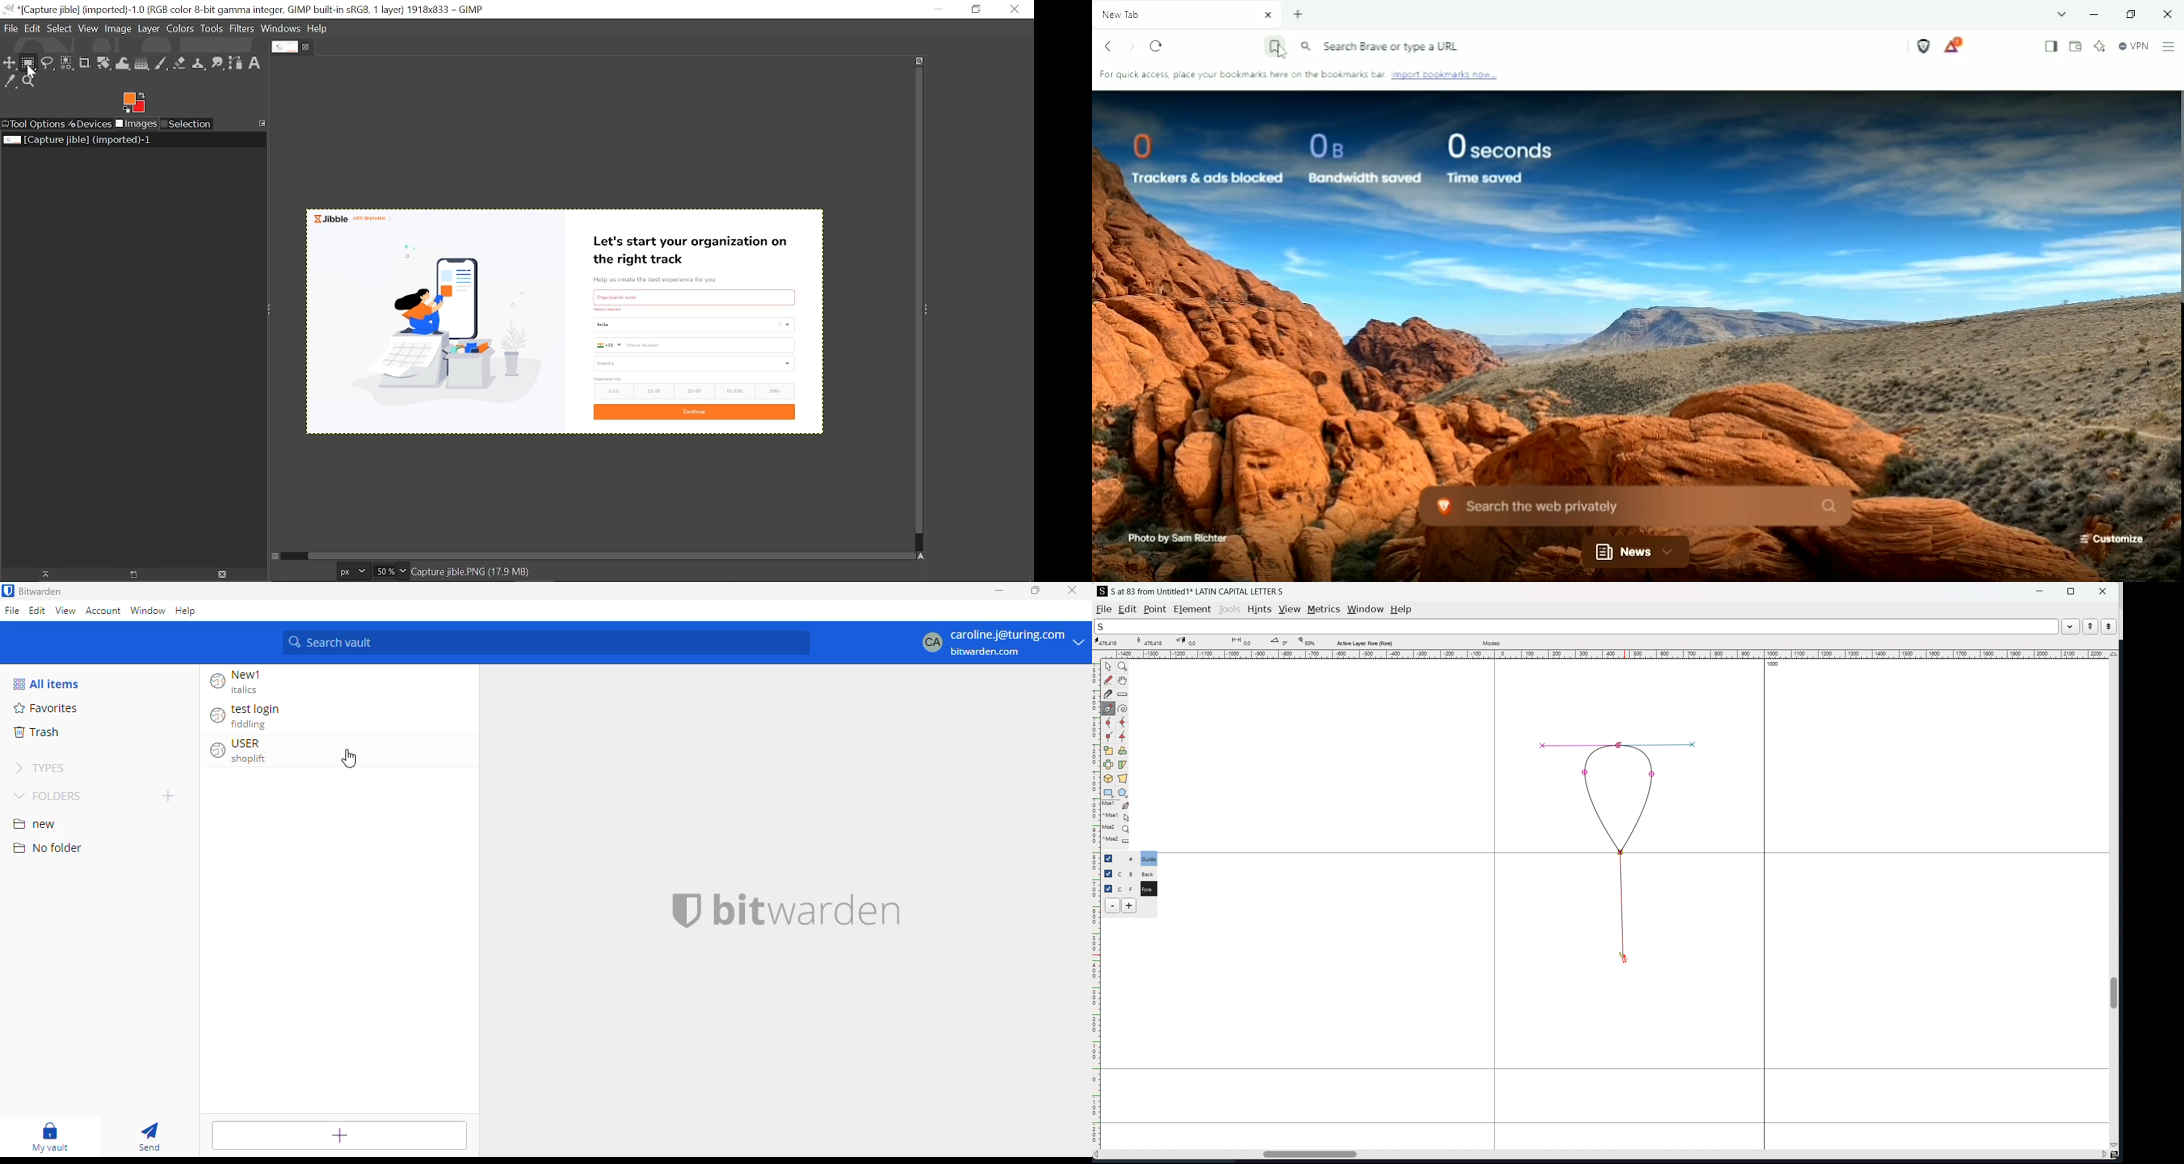  I want to click on close, so click(1073, 591).